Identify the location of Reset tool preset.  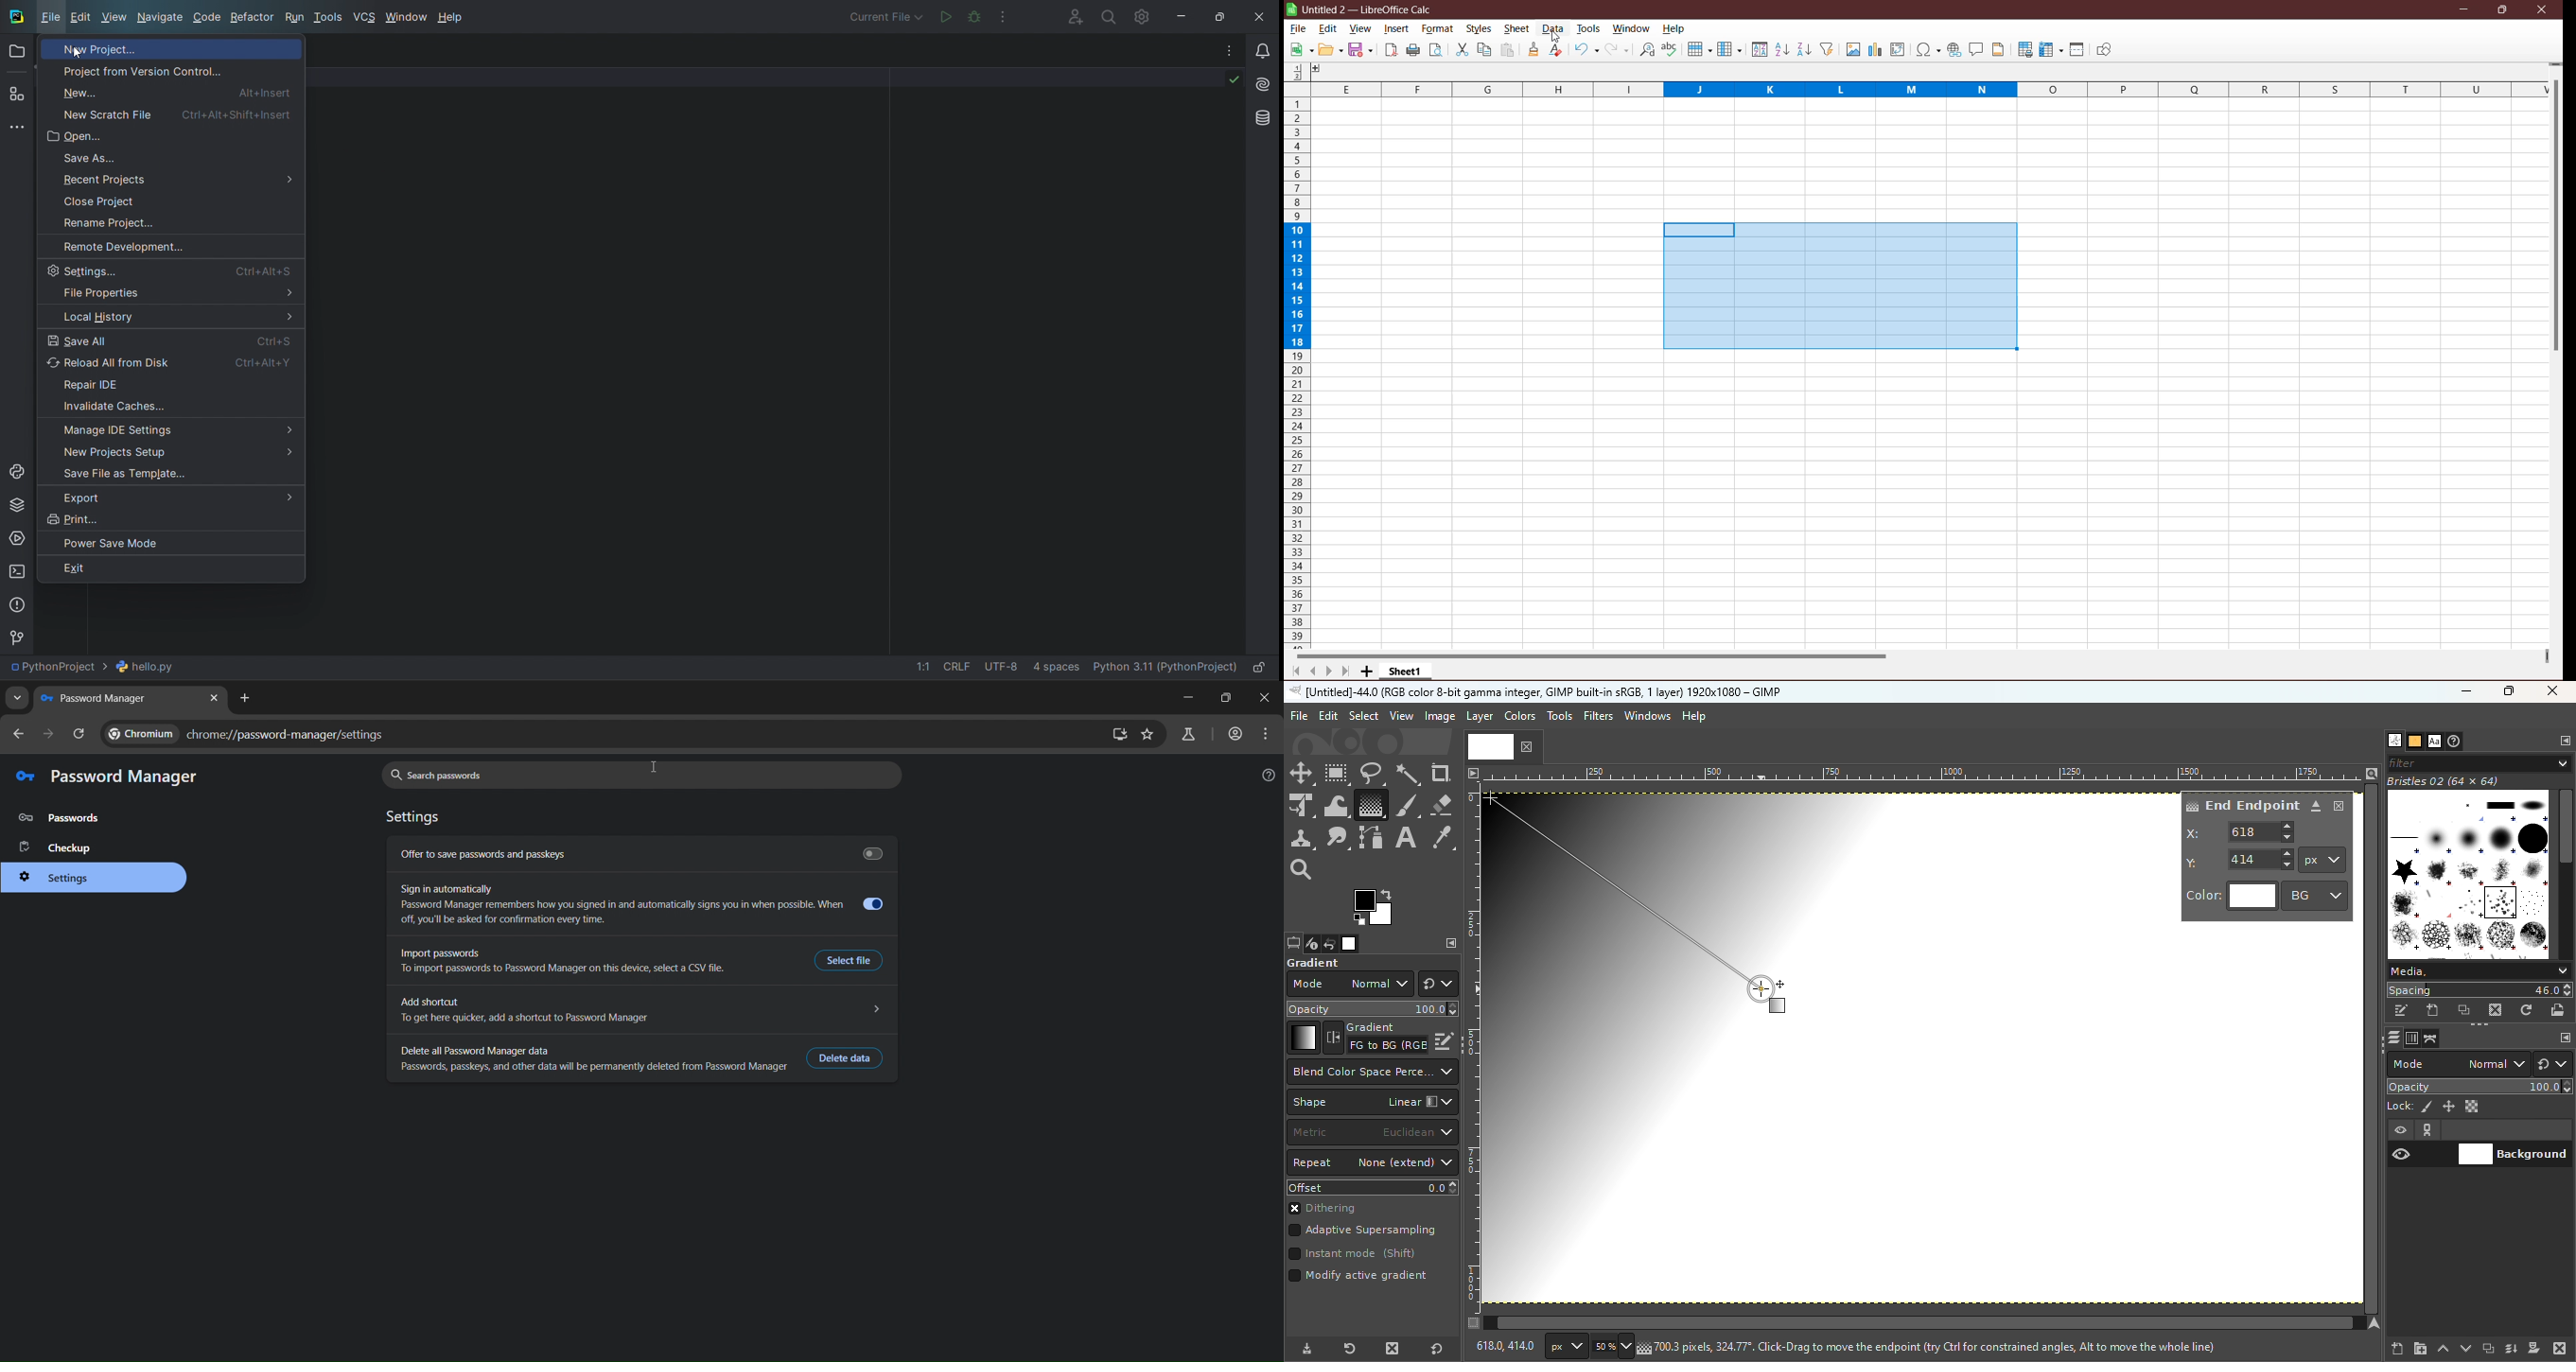
(1347, 1350).